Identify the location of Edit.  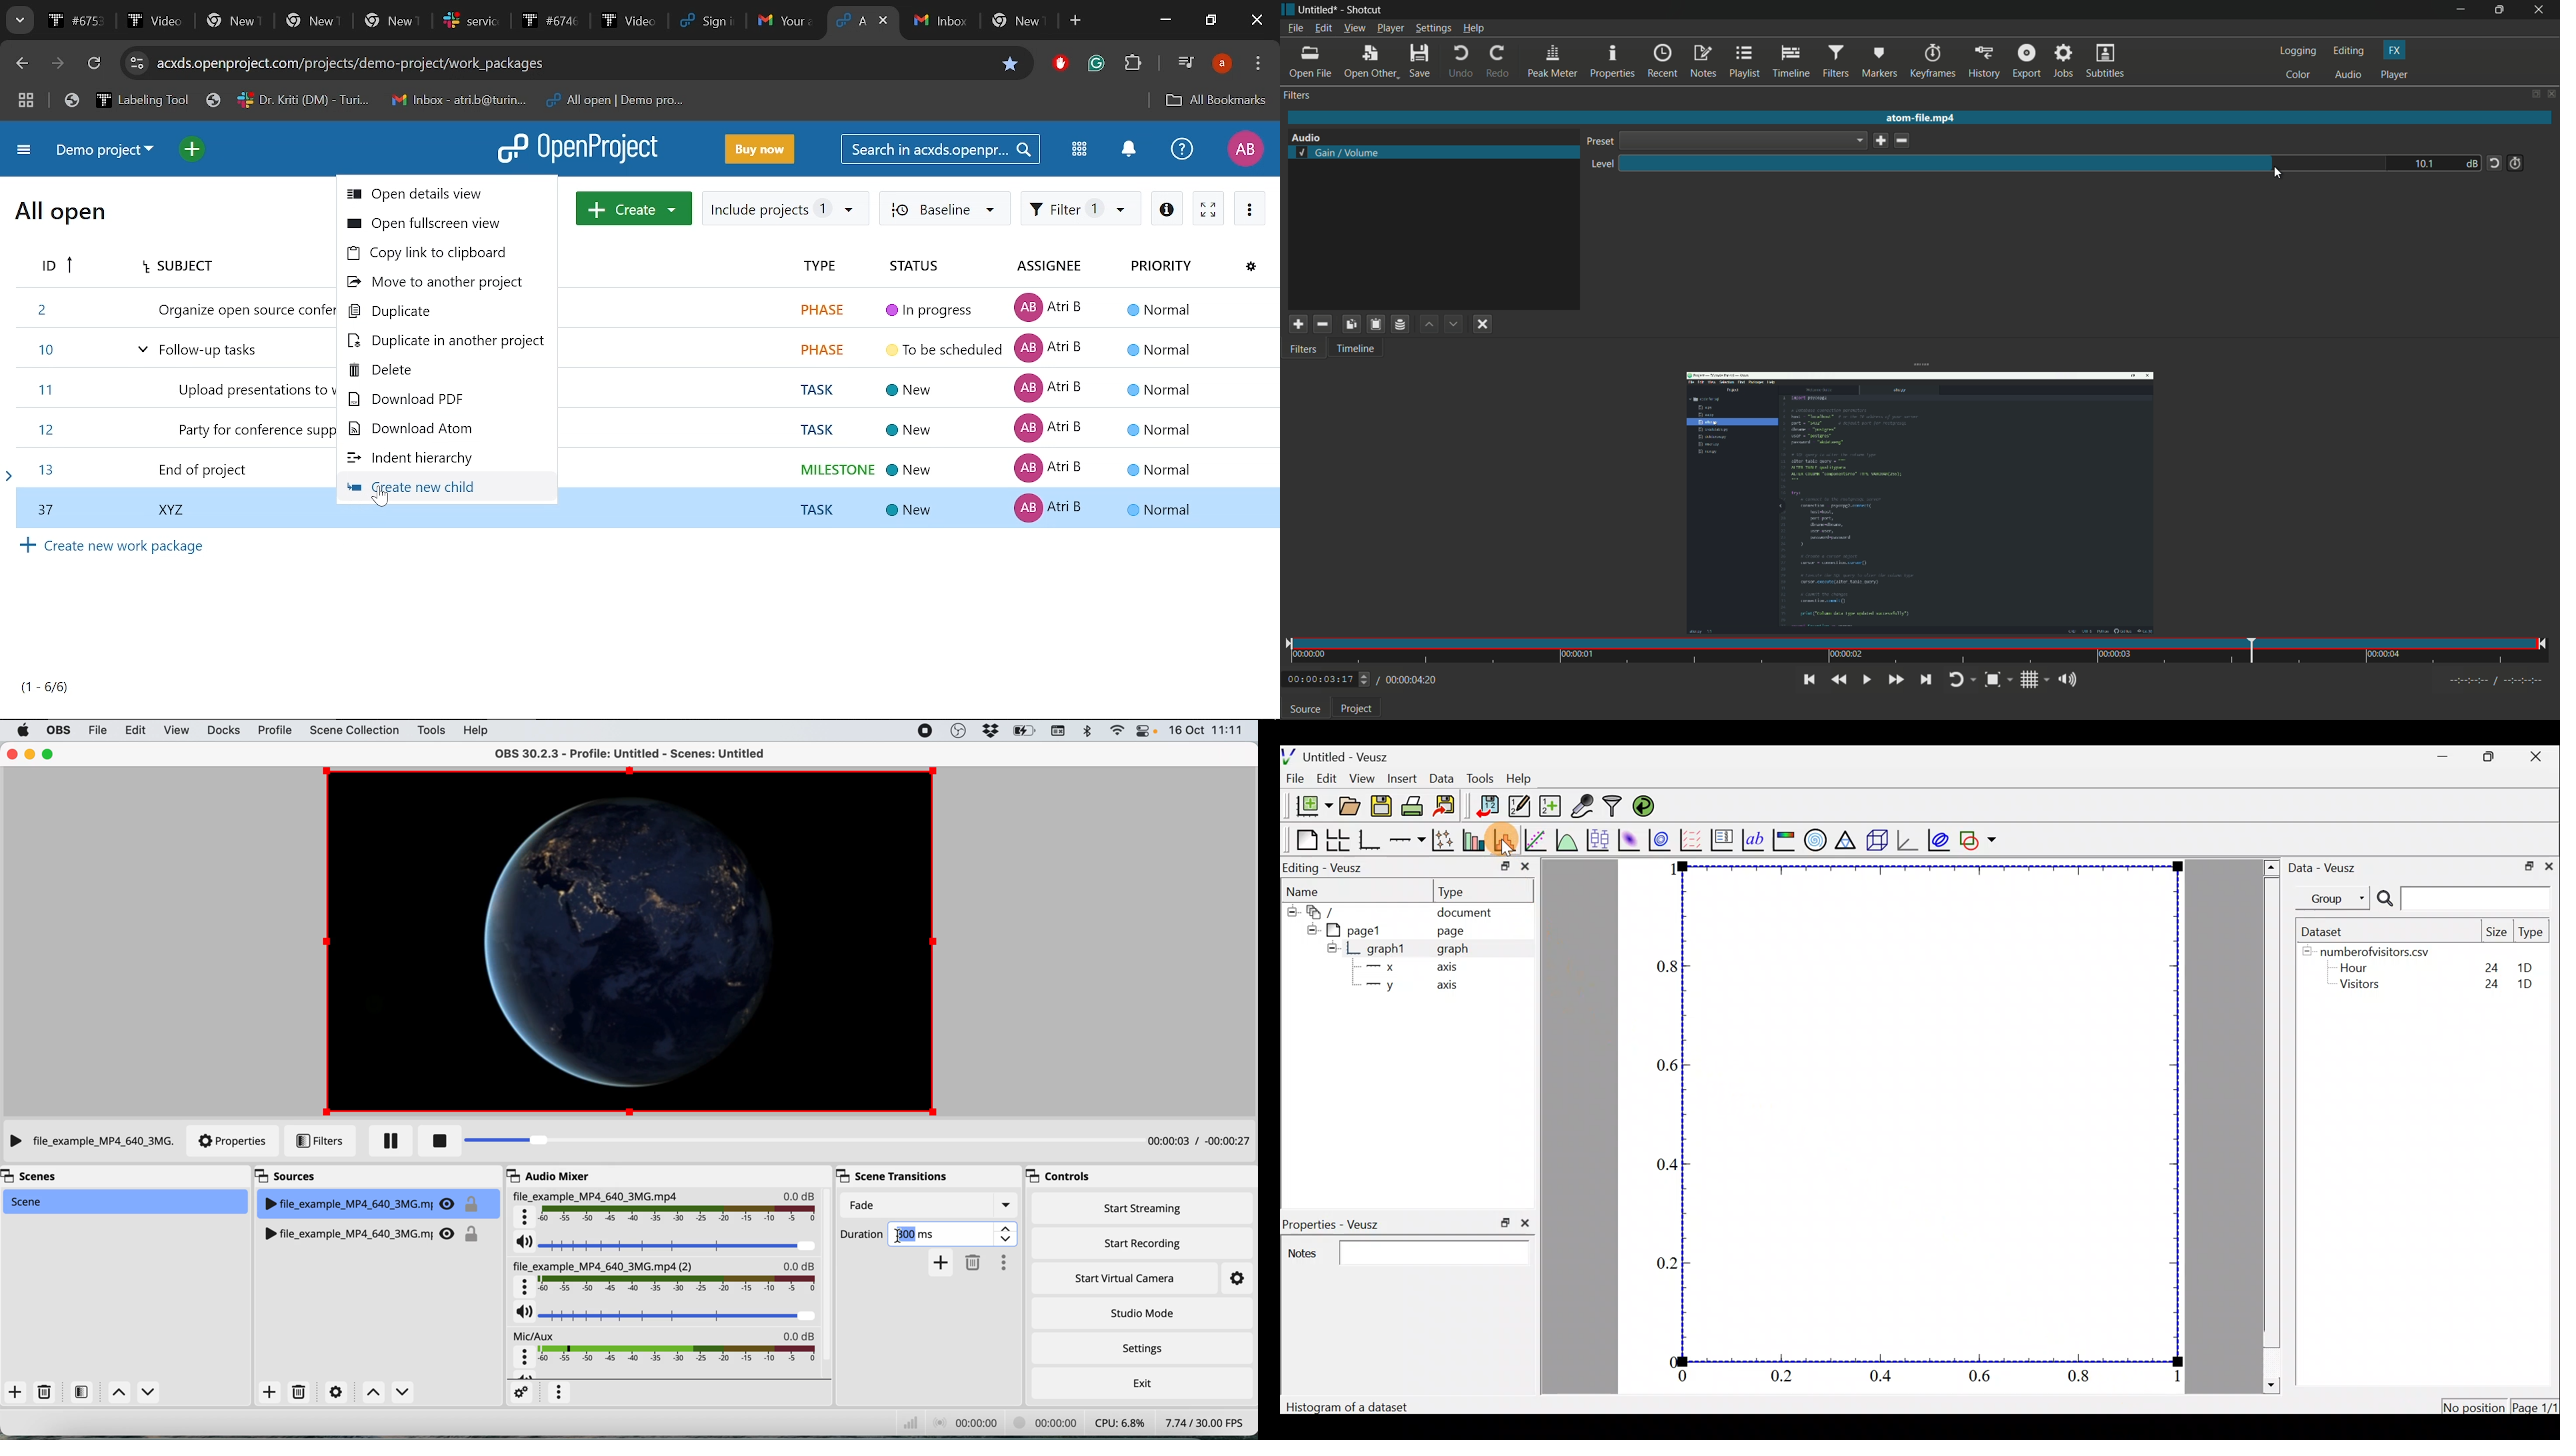
(1328, 779).